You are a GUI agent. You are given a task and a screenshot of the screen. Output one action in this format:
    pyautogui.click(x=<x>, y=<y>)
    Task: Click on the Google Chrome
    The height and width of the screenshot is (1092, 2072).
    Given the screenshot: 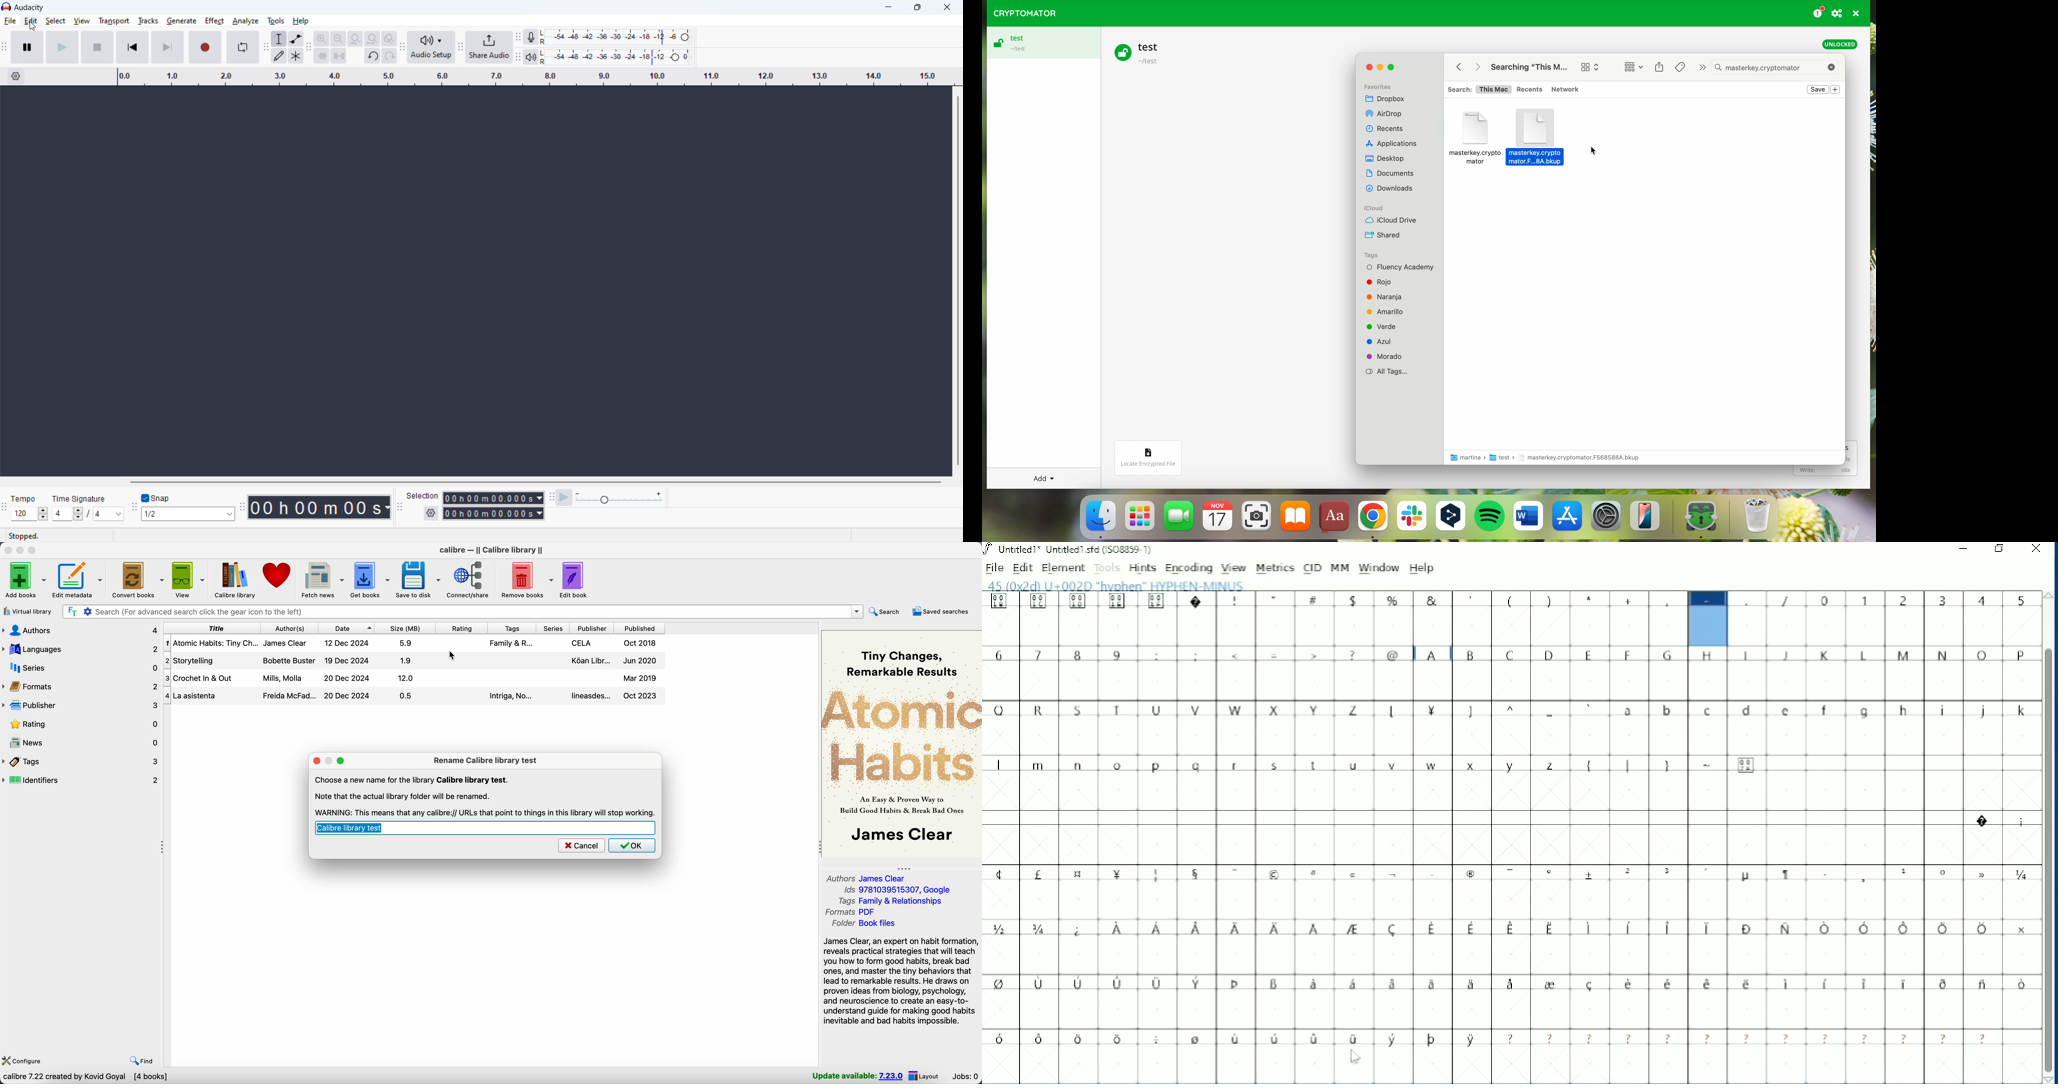 What is the action you would take?
    pyautogui.click(x=1372, y=520)
    